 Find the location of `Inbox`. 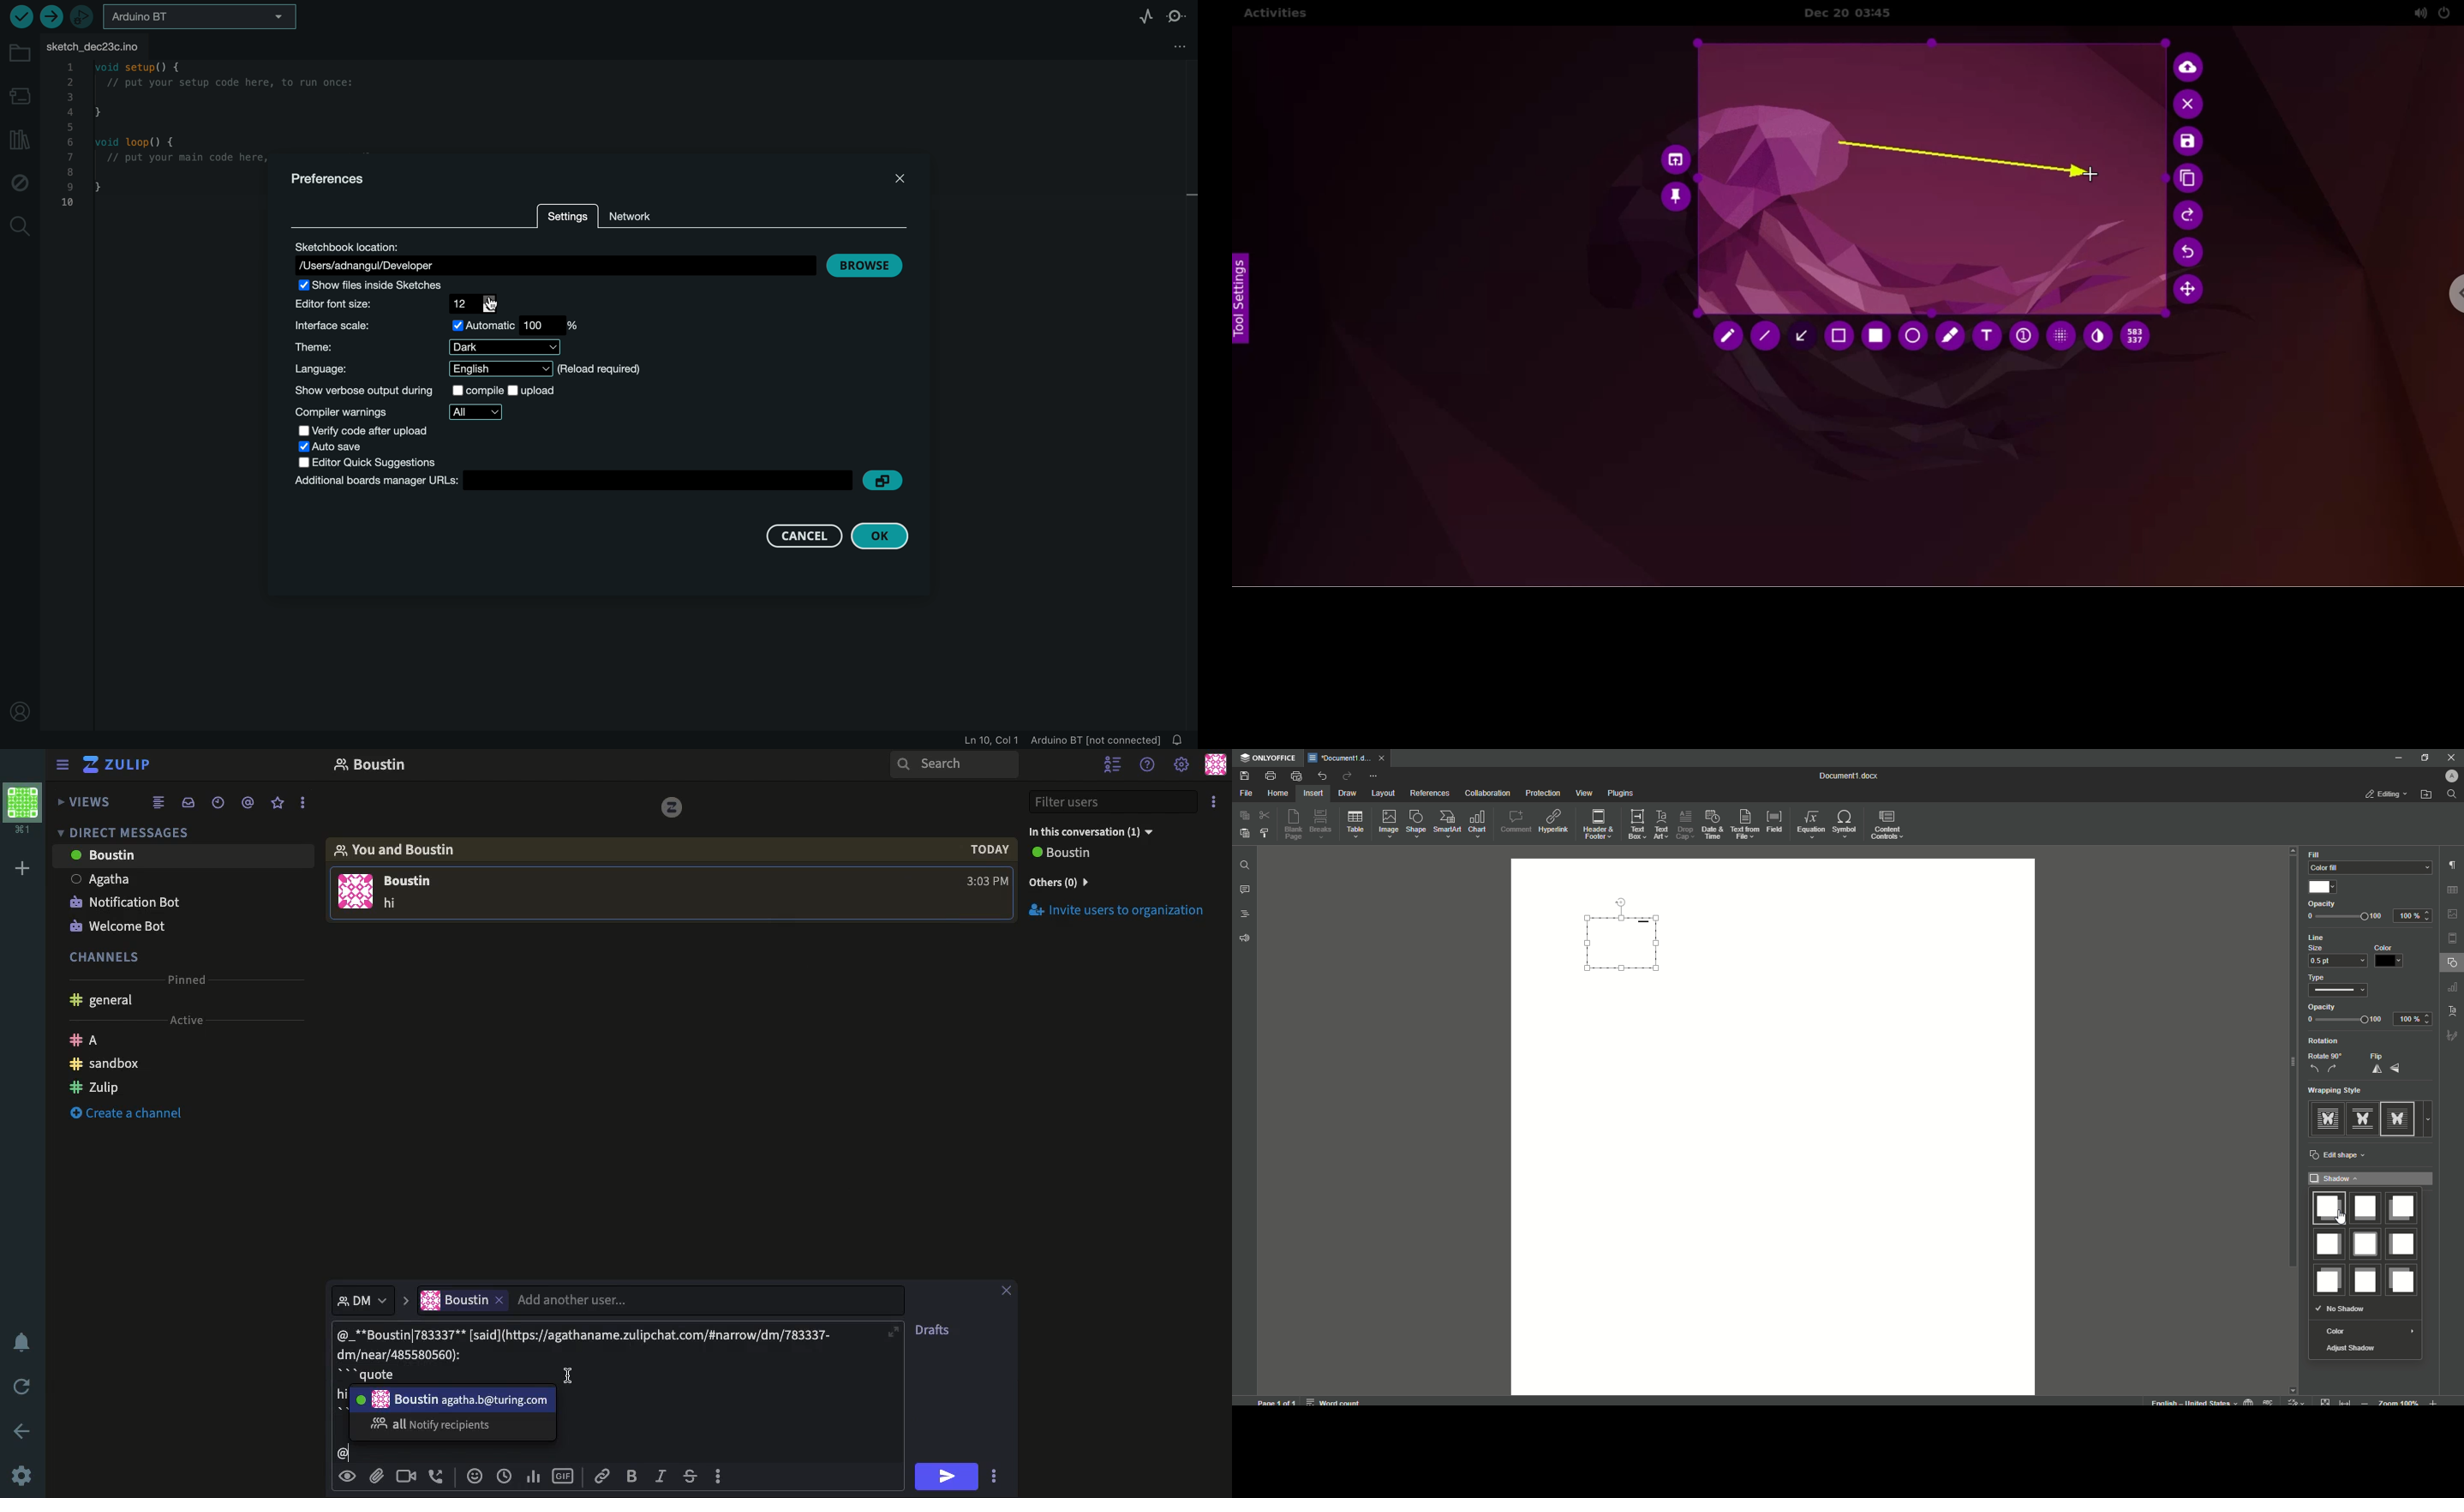

Inbox is located at coordinates (191, 804).